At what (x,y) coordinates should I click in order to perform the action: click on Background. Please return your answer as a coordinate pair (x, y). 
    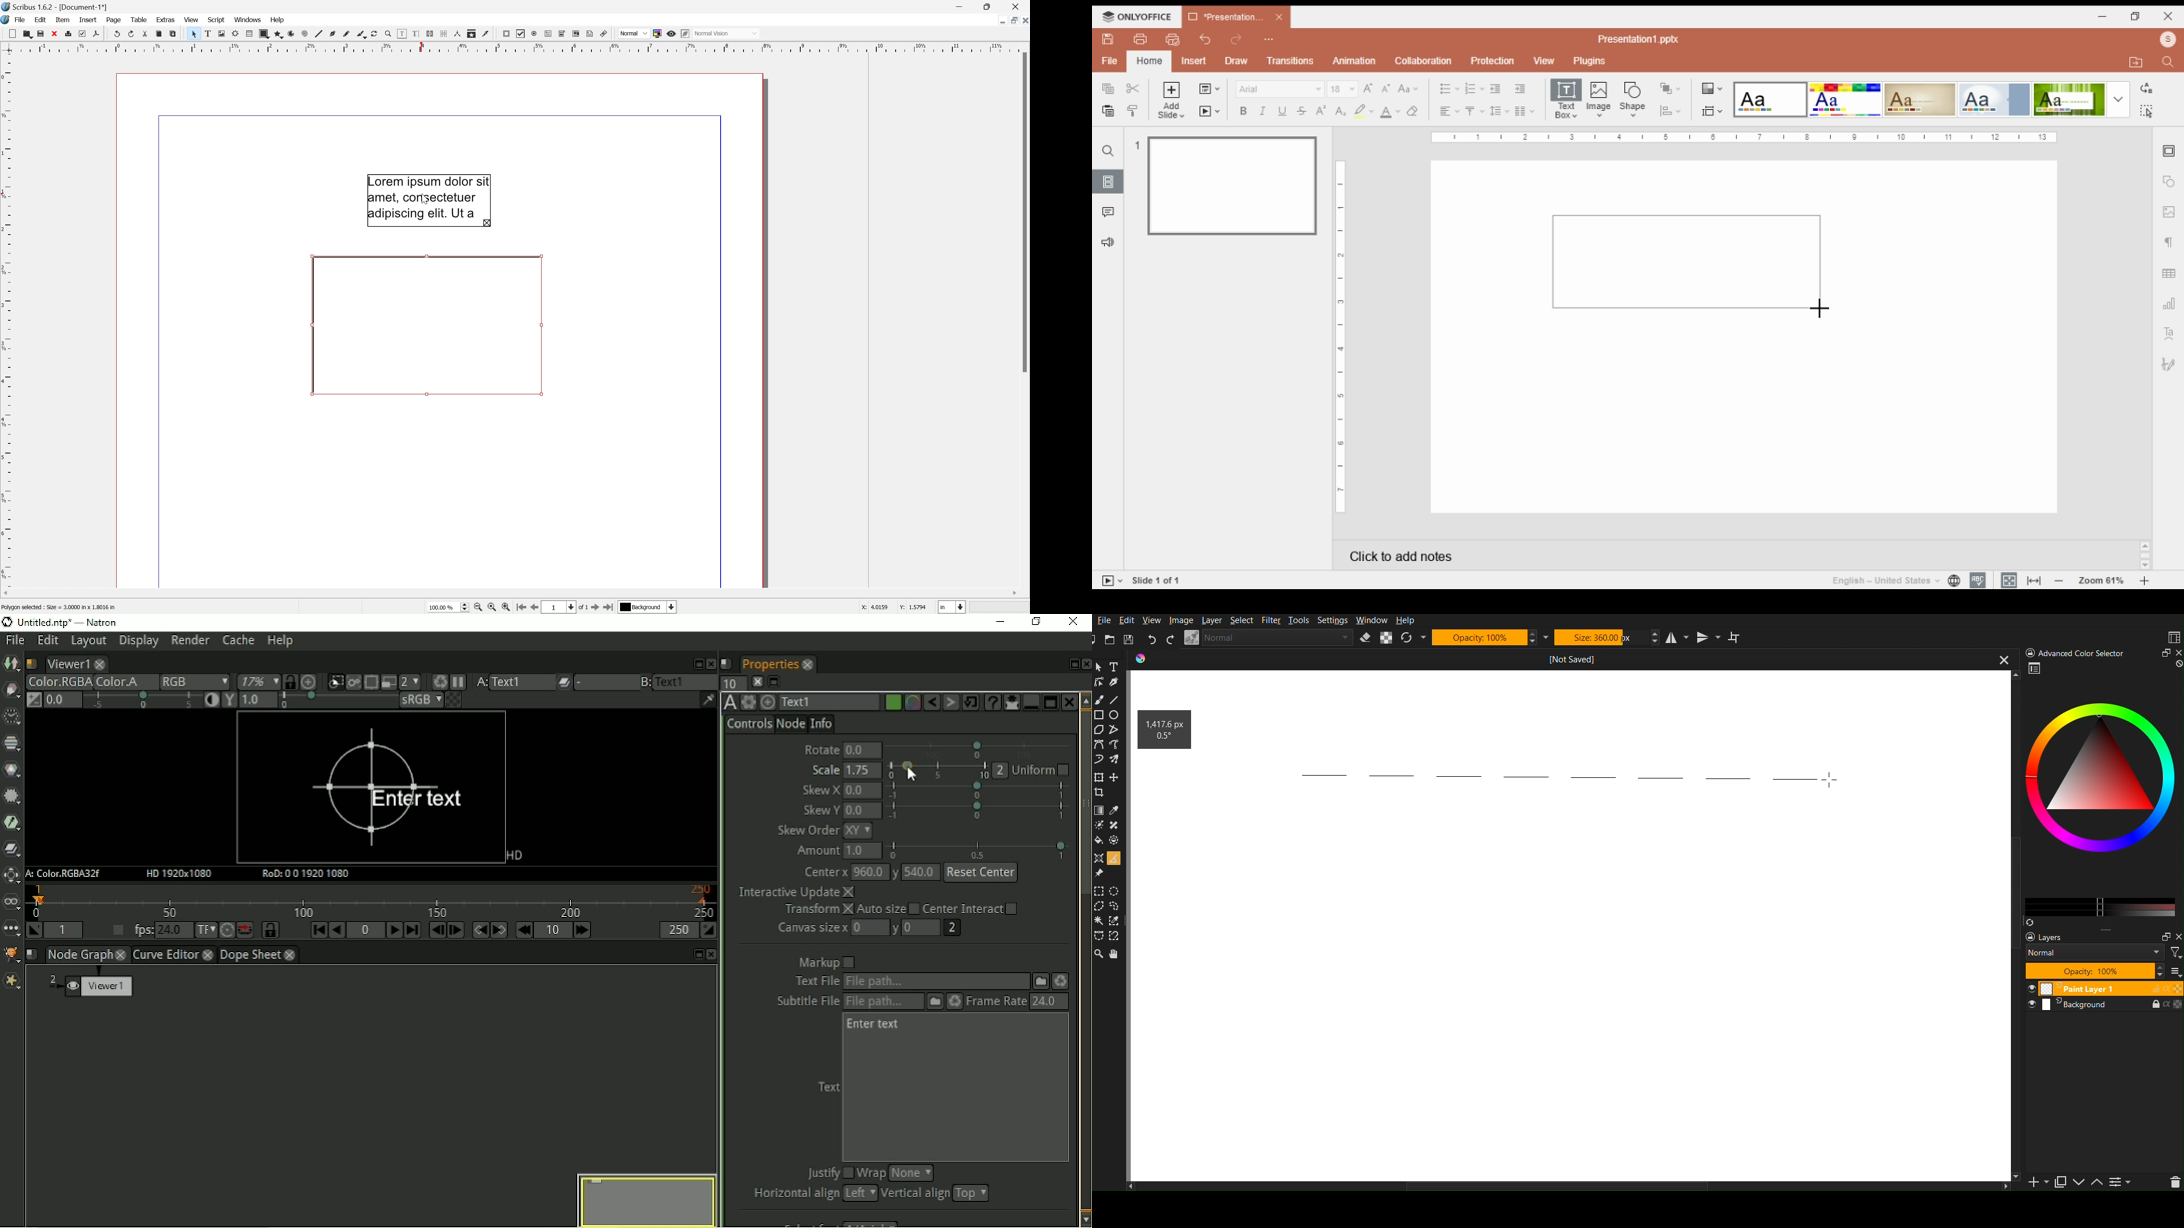
    Looking at the image, I should click on (2104, 1006).